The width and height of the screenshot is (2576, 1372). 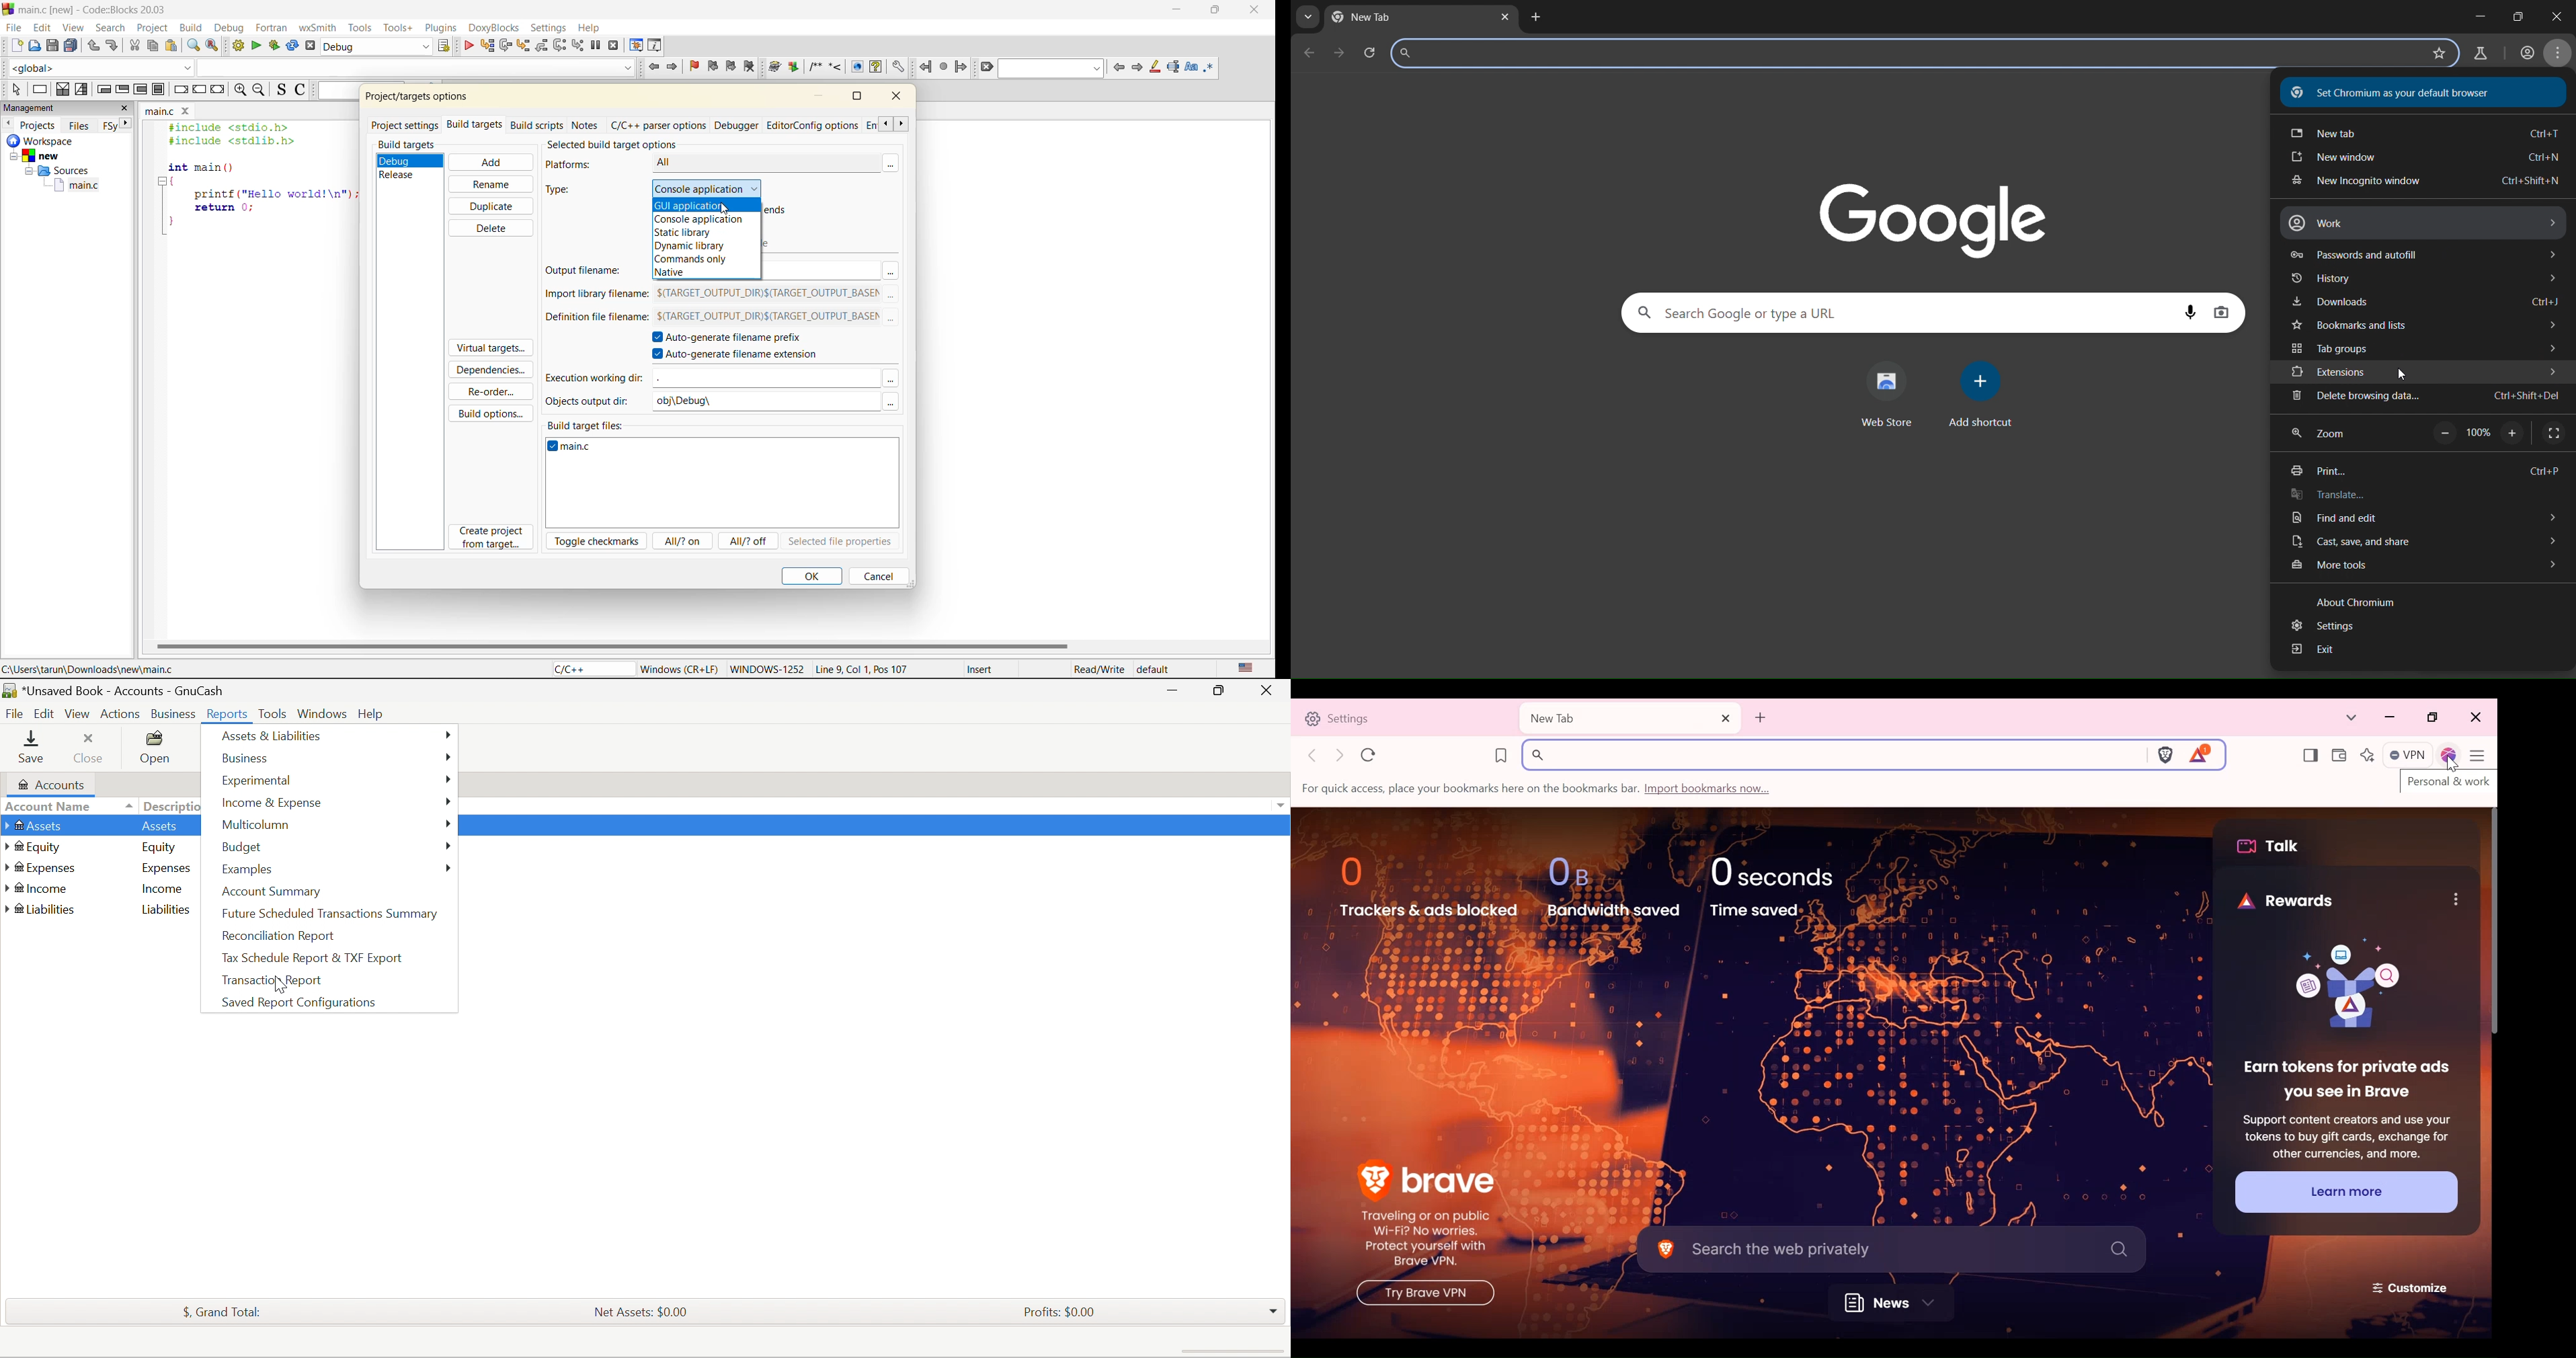 What do you see at coordinates (706, 274) in the screenshot?
I see `native` at bounding box center [706, 274].